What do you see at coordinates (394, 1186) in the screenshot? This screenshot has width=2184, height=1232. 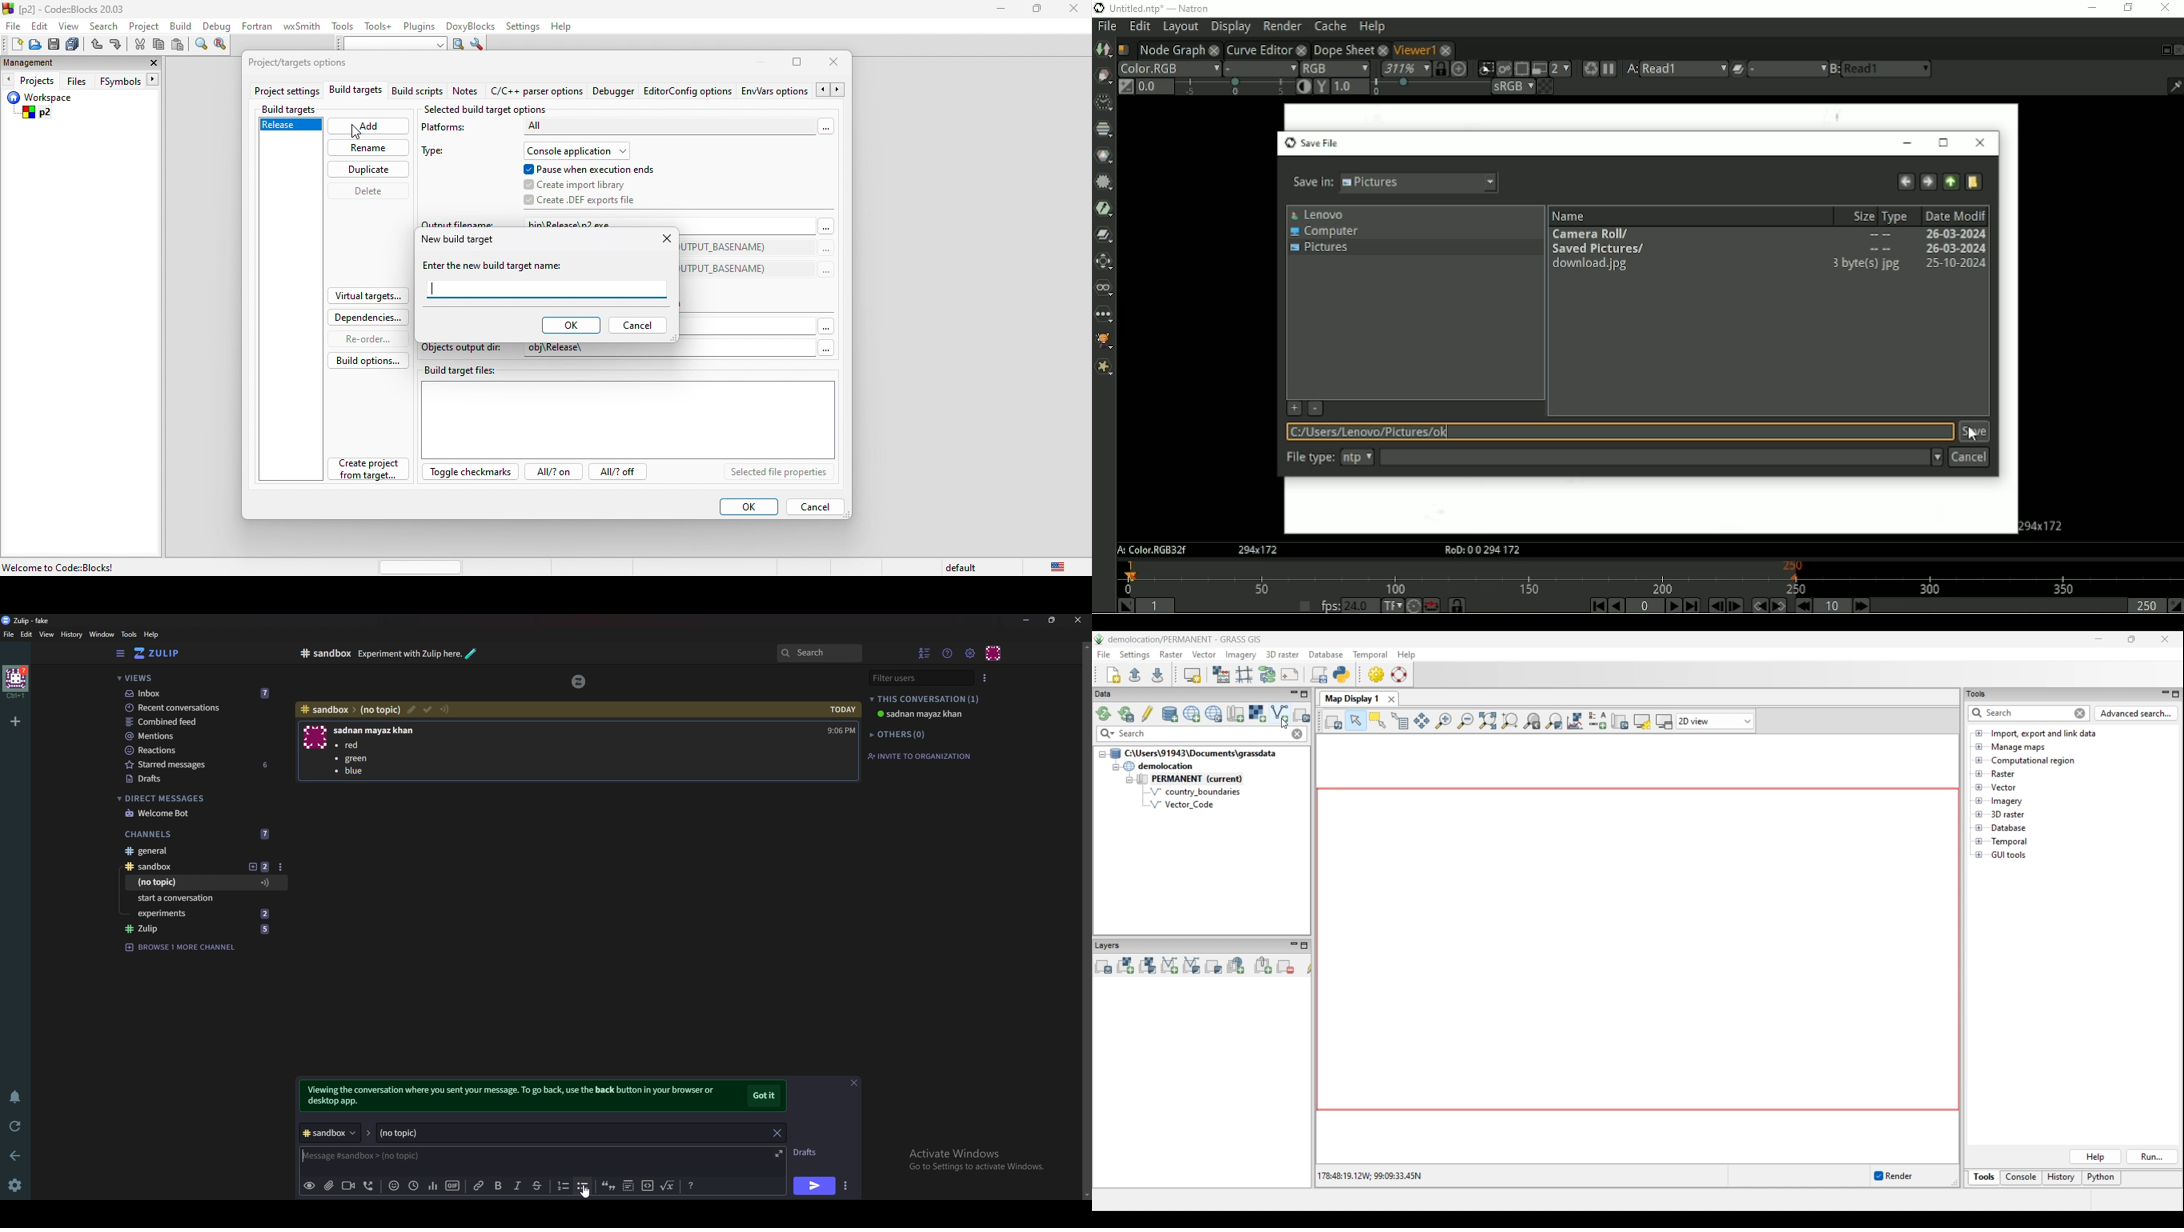 I see `Emoji` at bounding box center [394, 1186].